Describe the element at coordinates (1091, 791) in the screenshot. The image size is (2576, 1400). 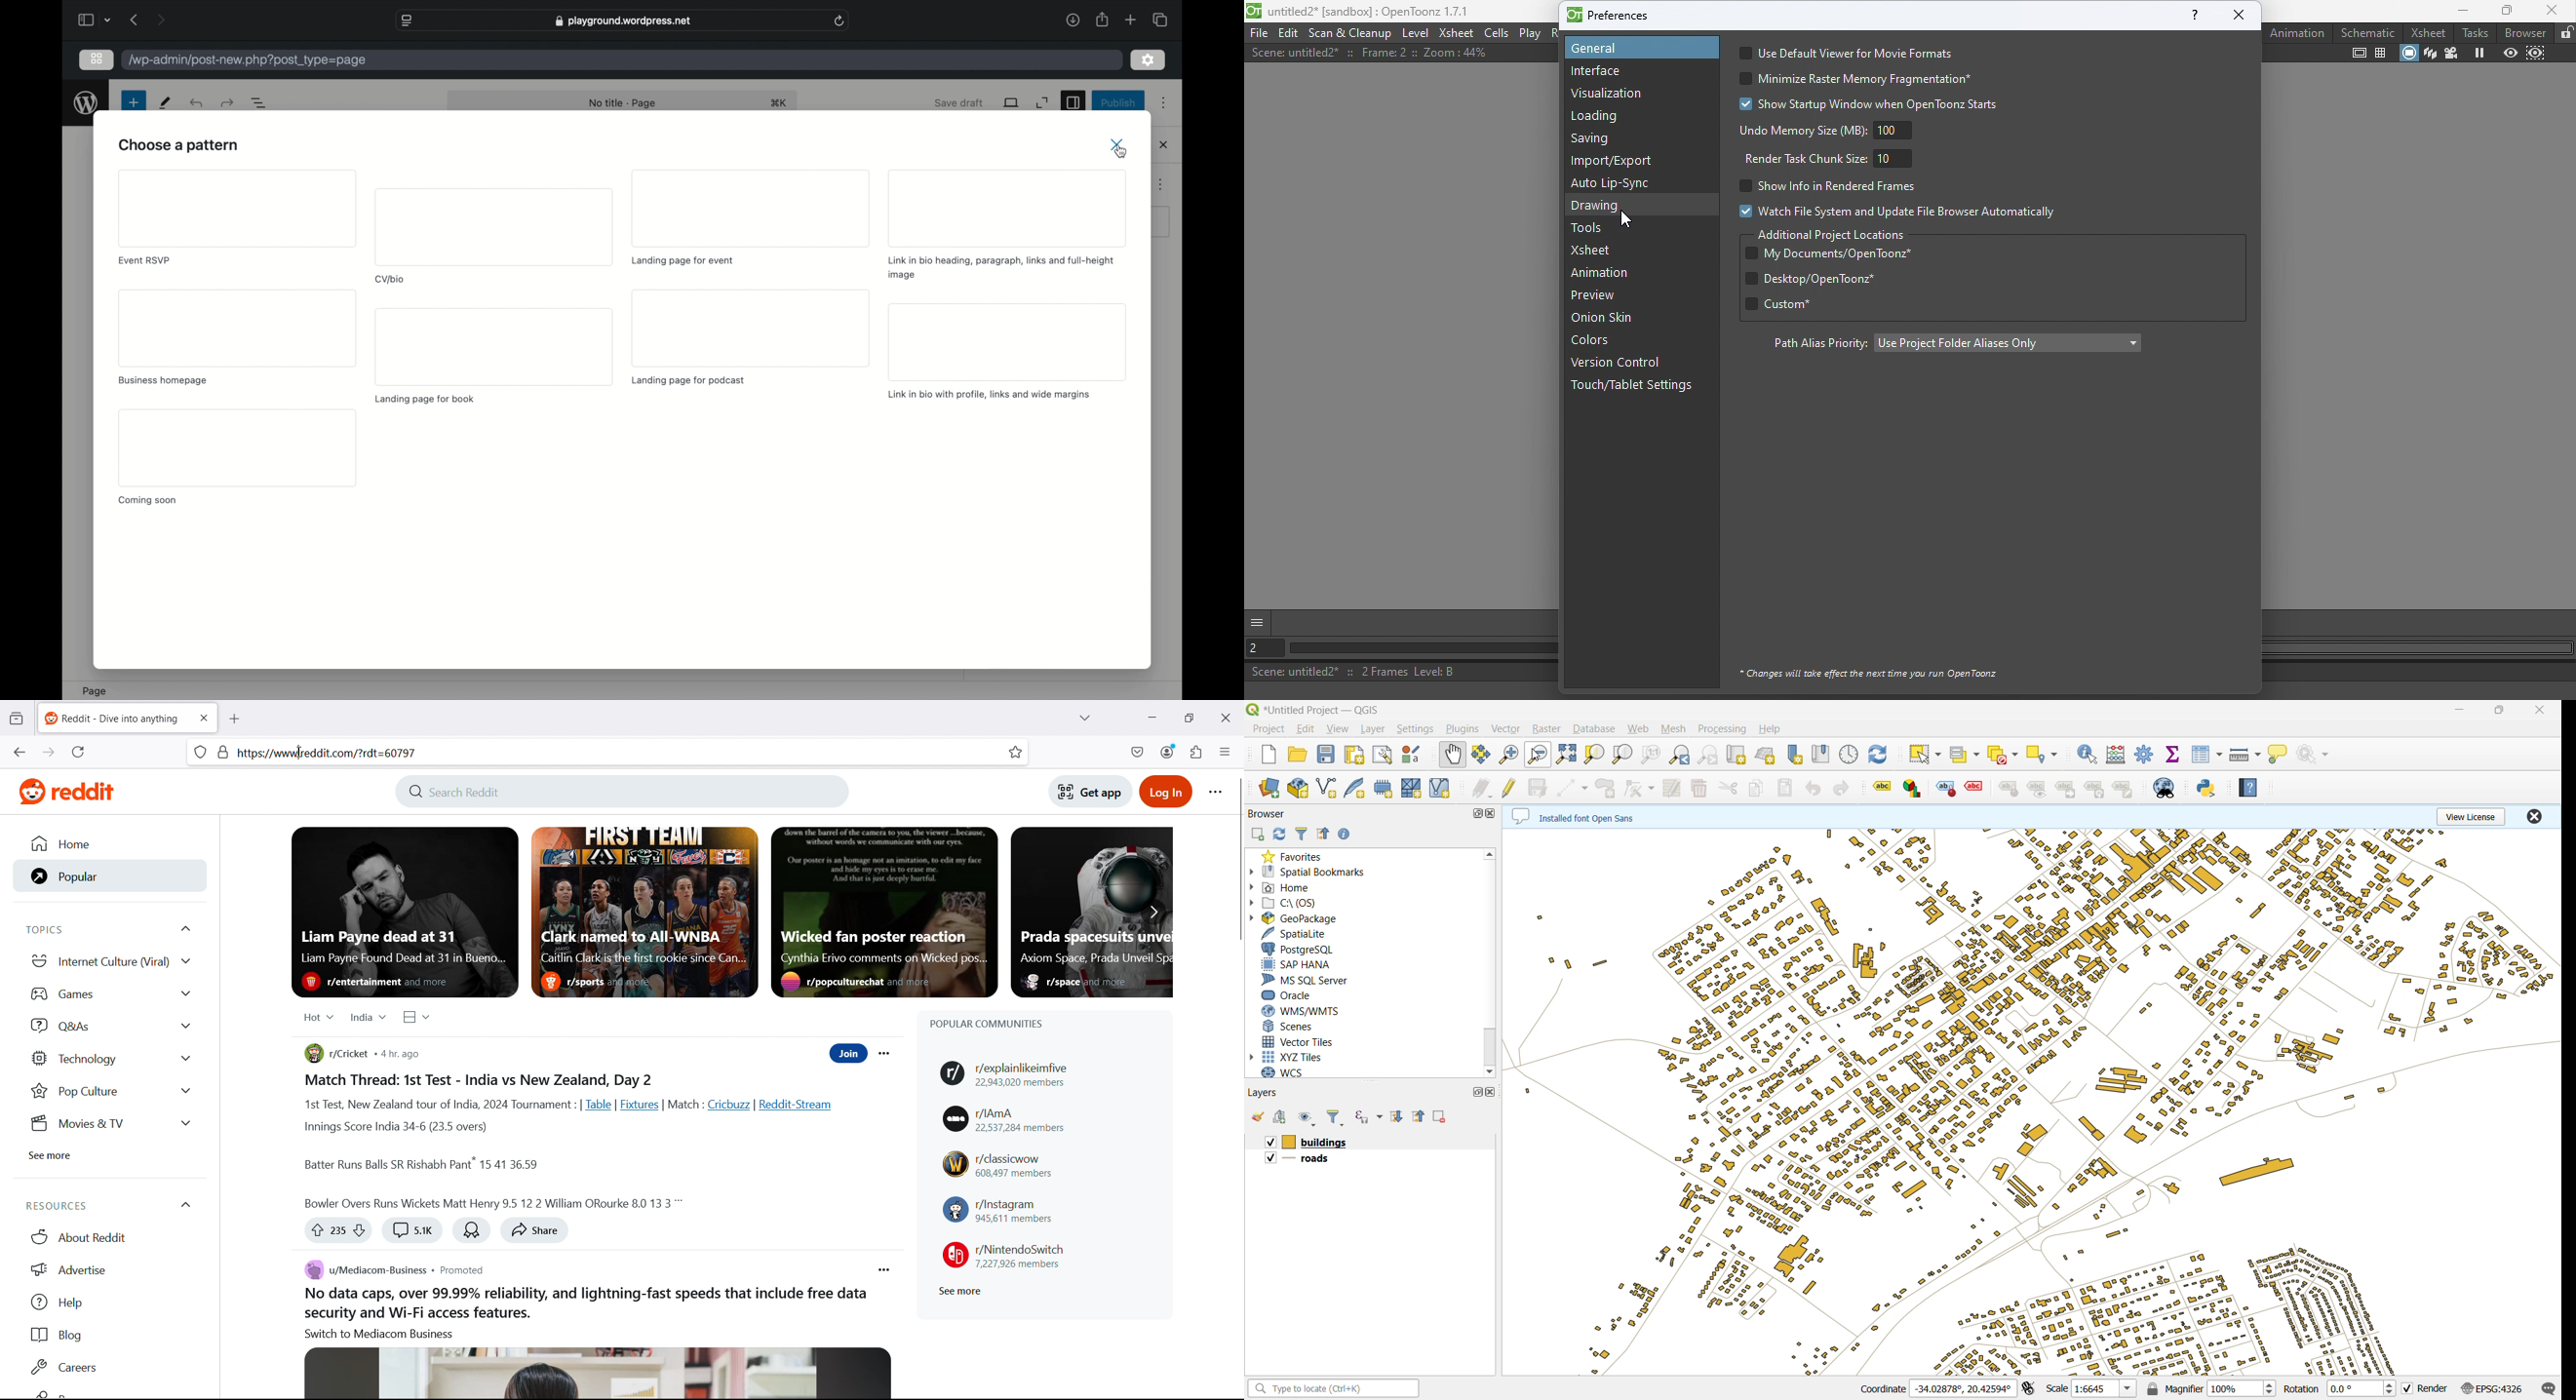
I see `Get app` at that location.